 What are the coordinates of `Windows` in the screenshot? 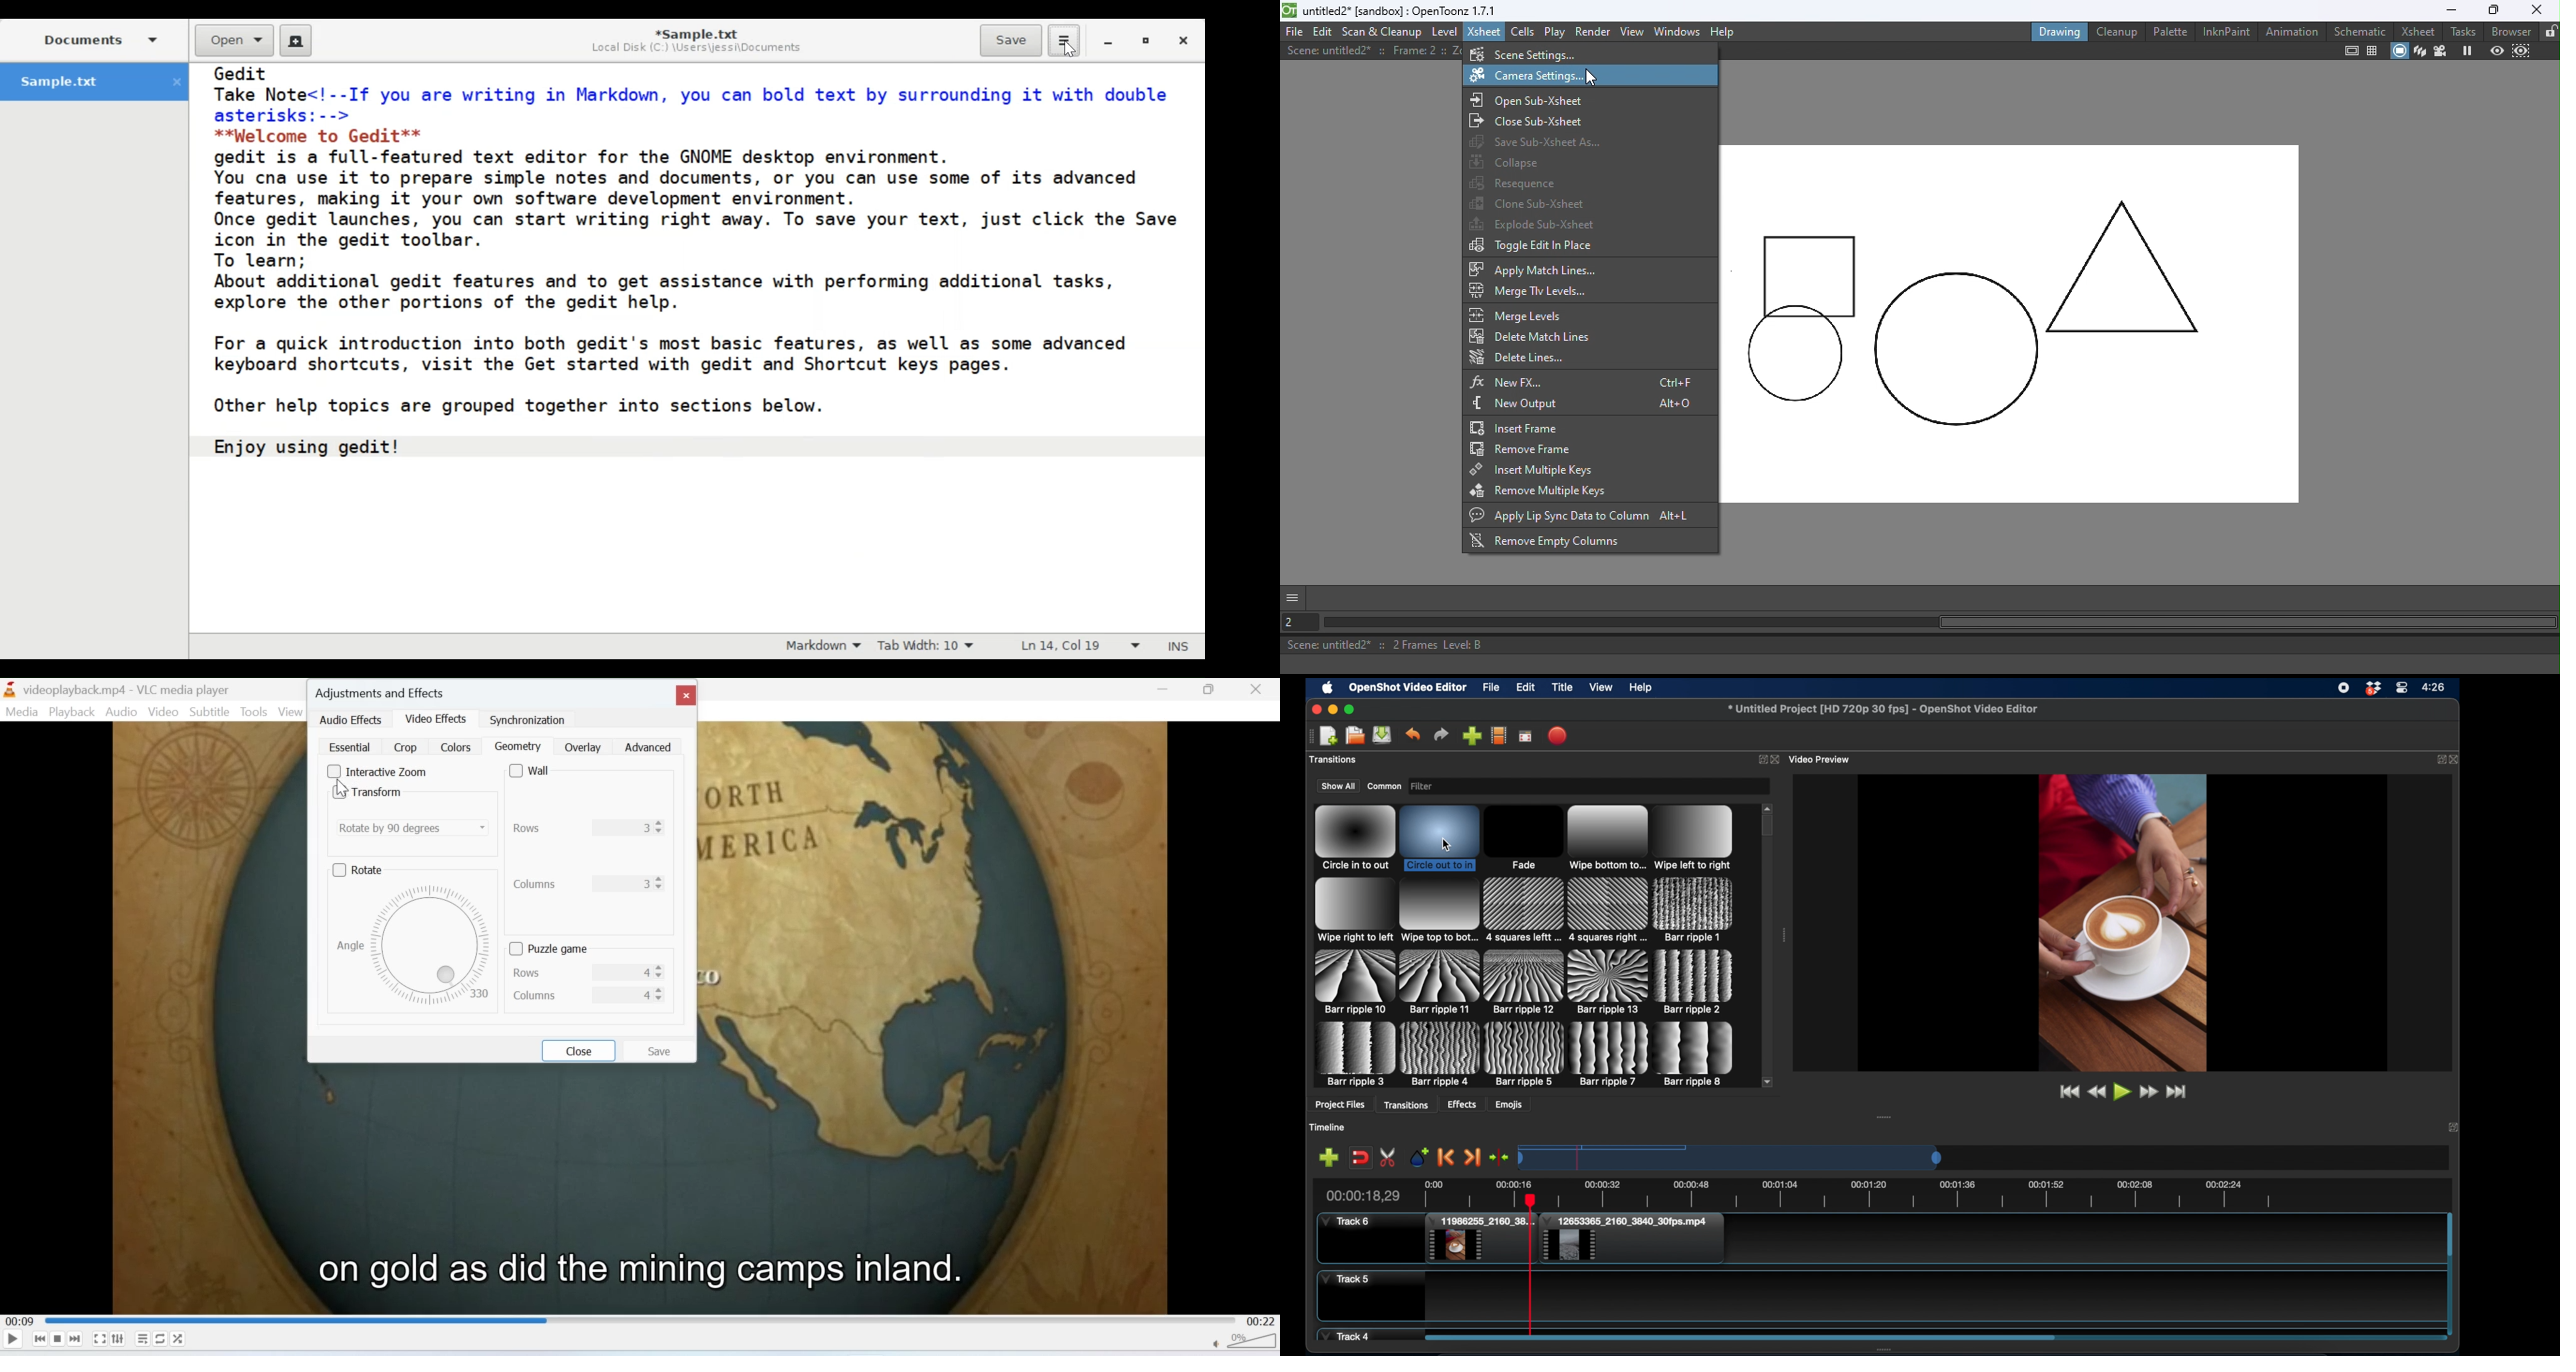 It's located at (1677, 31).